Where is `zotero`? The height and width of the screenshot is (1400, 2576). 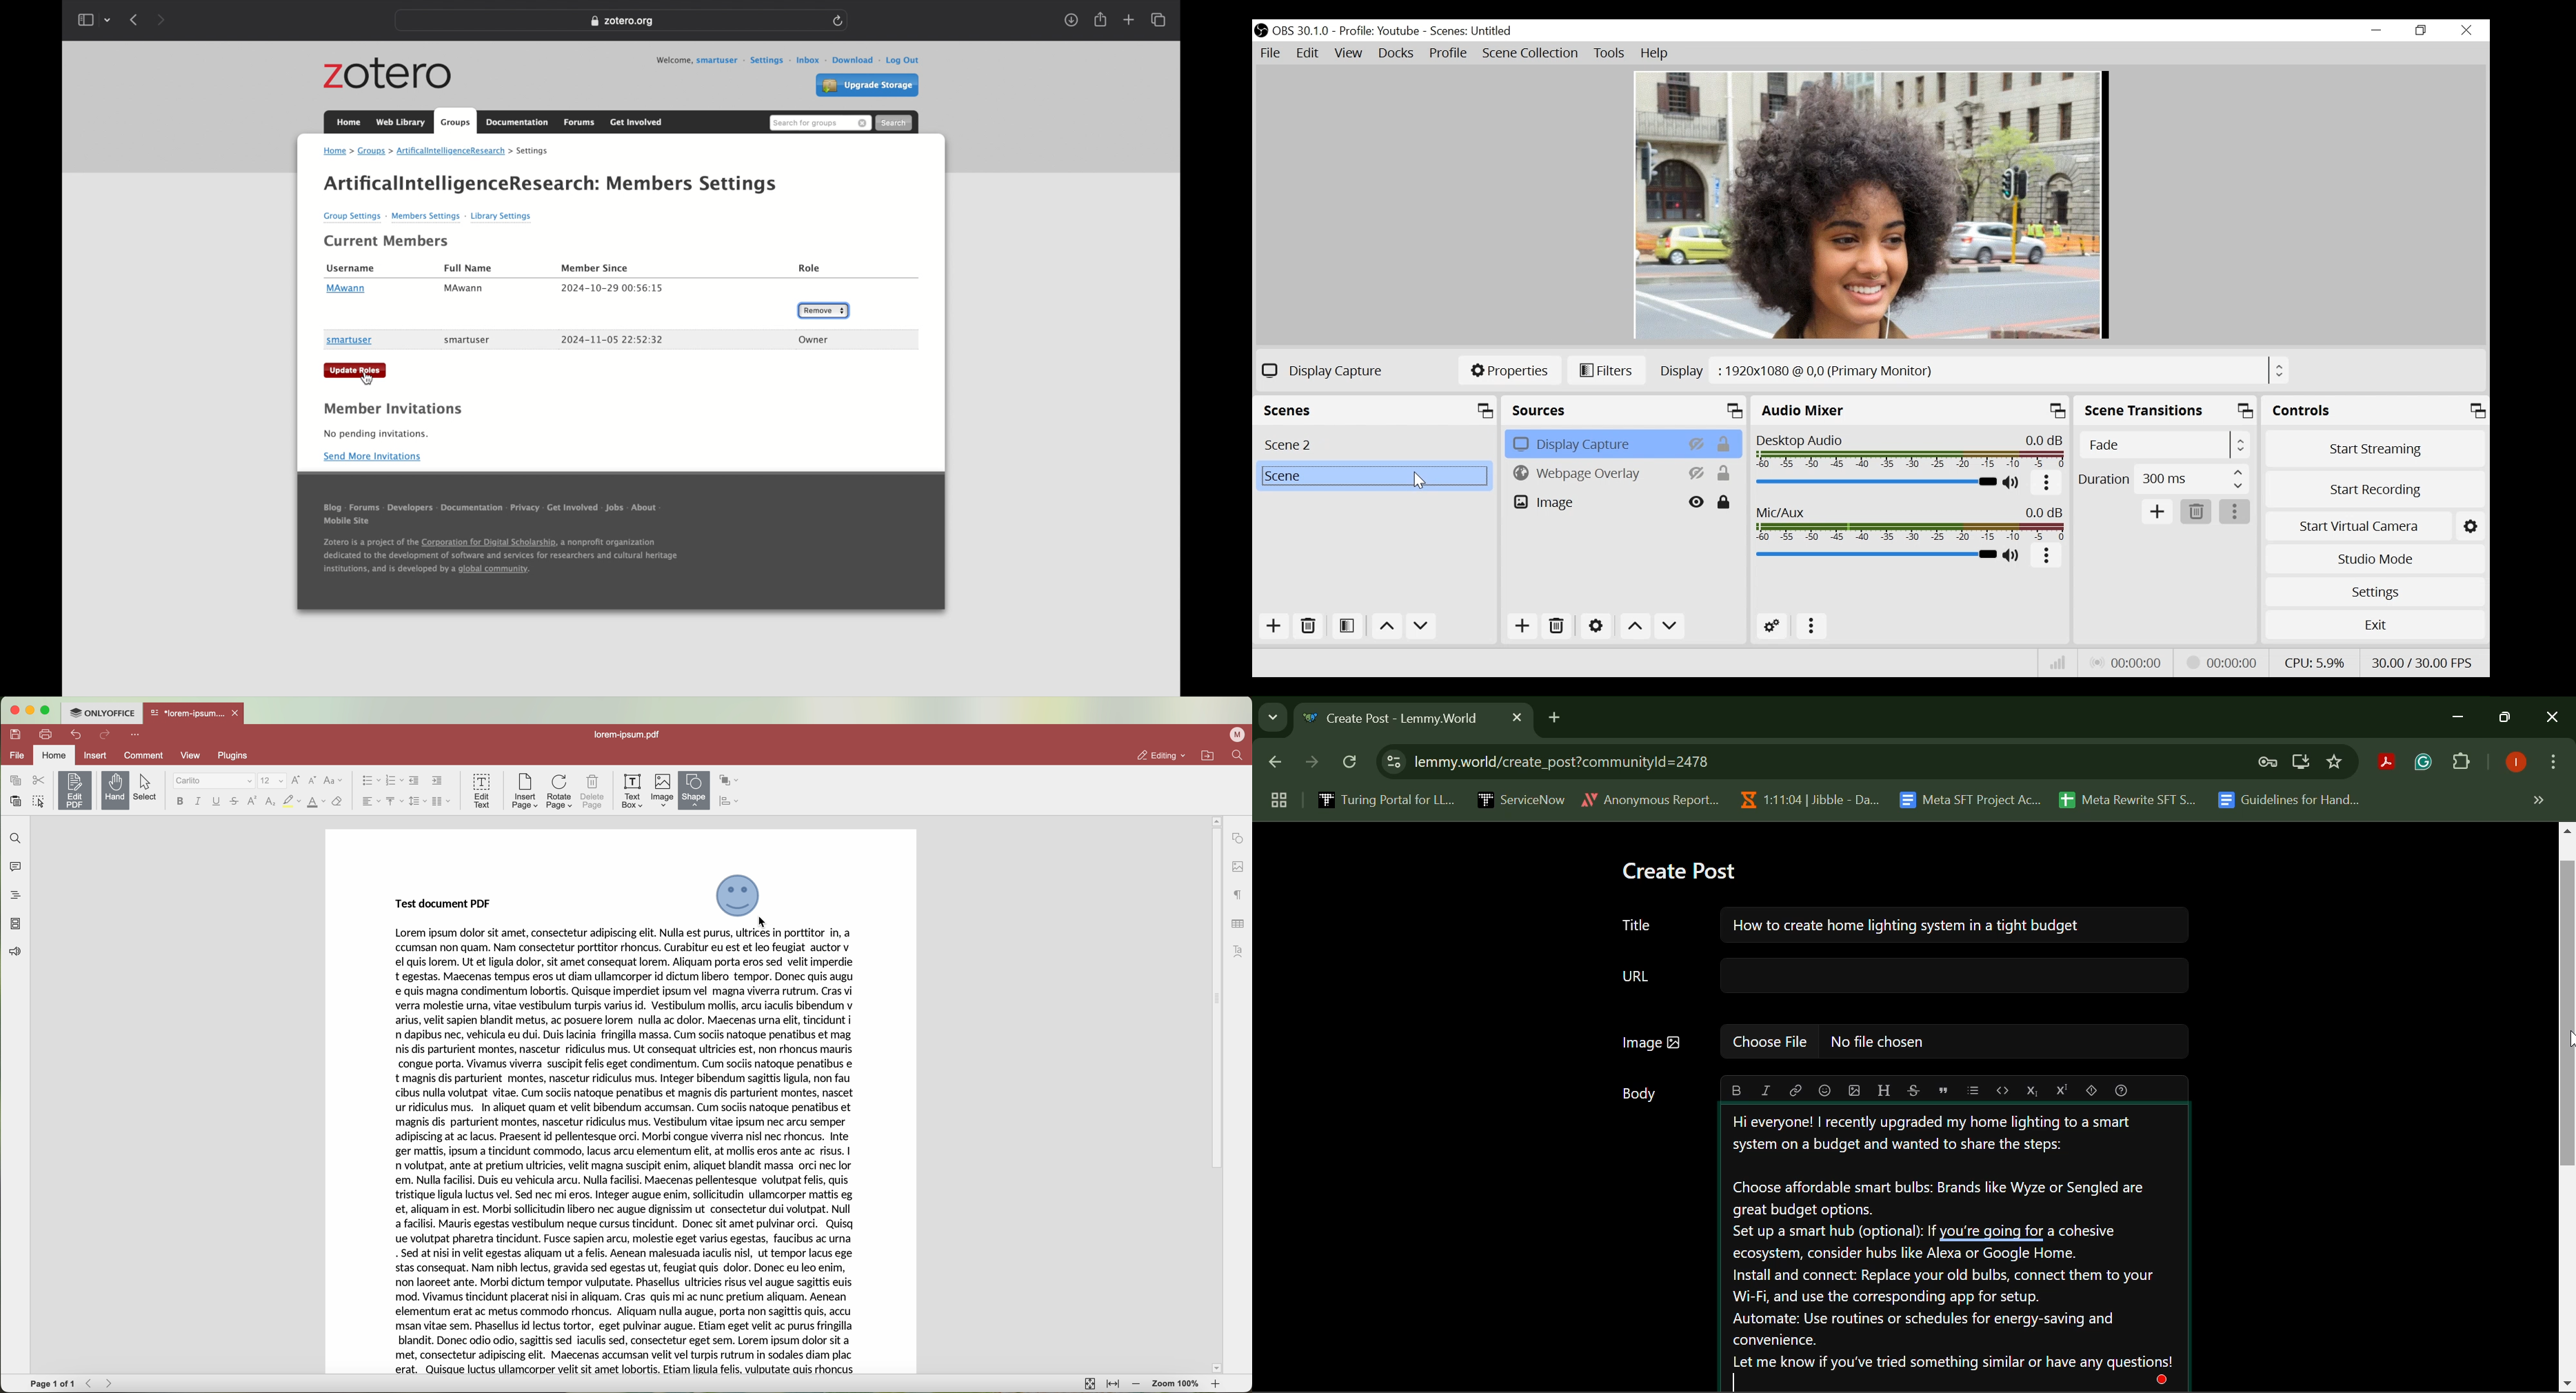
zotero is located at coordinates (388, 74).